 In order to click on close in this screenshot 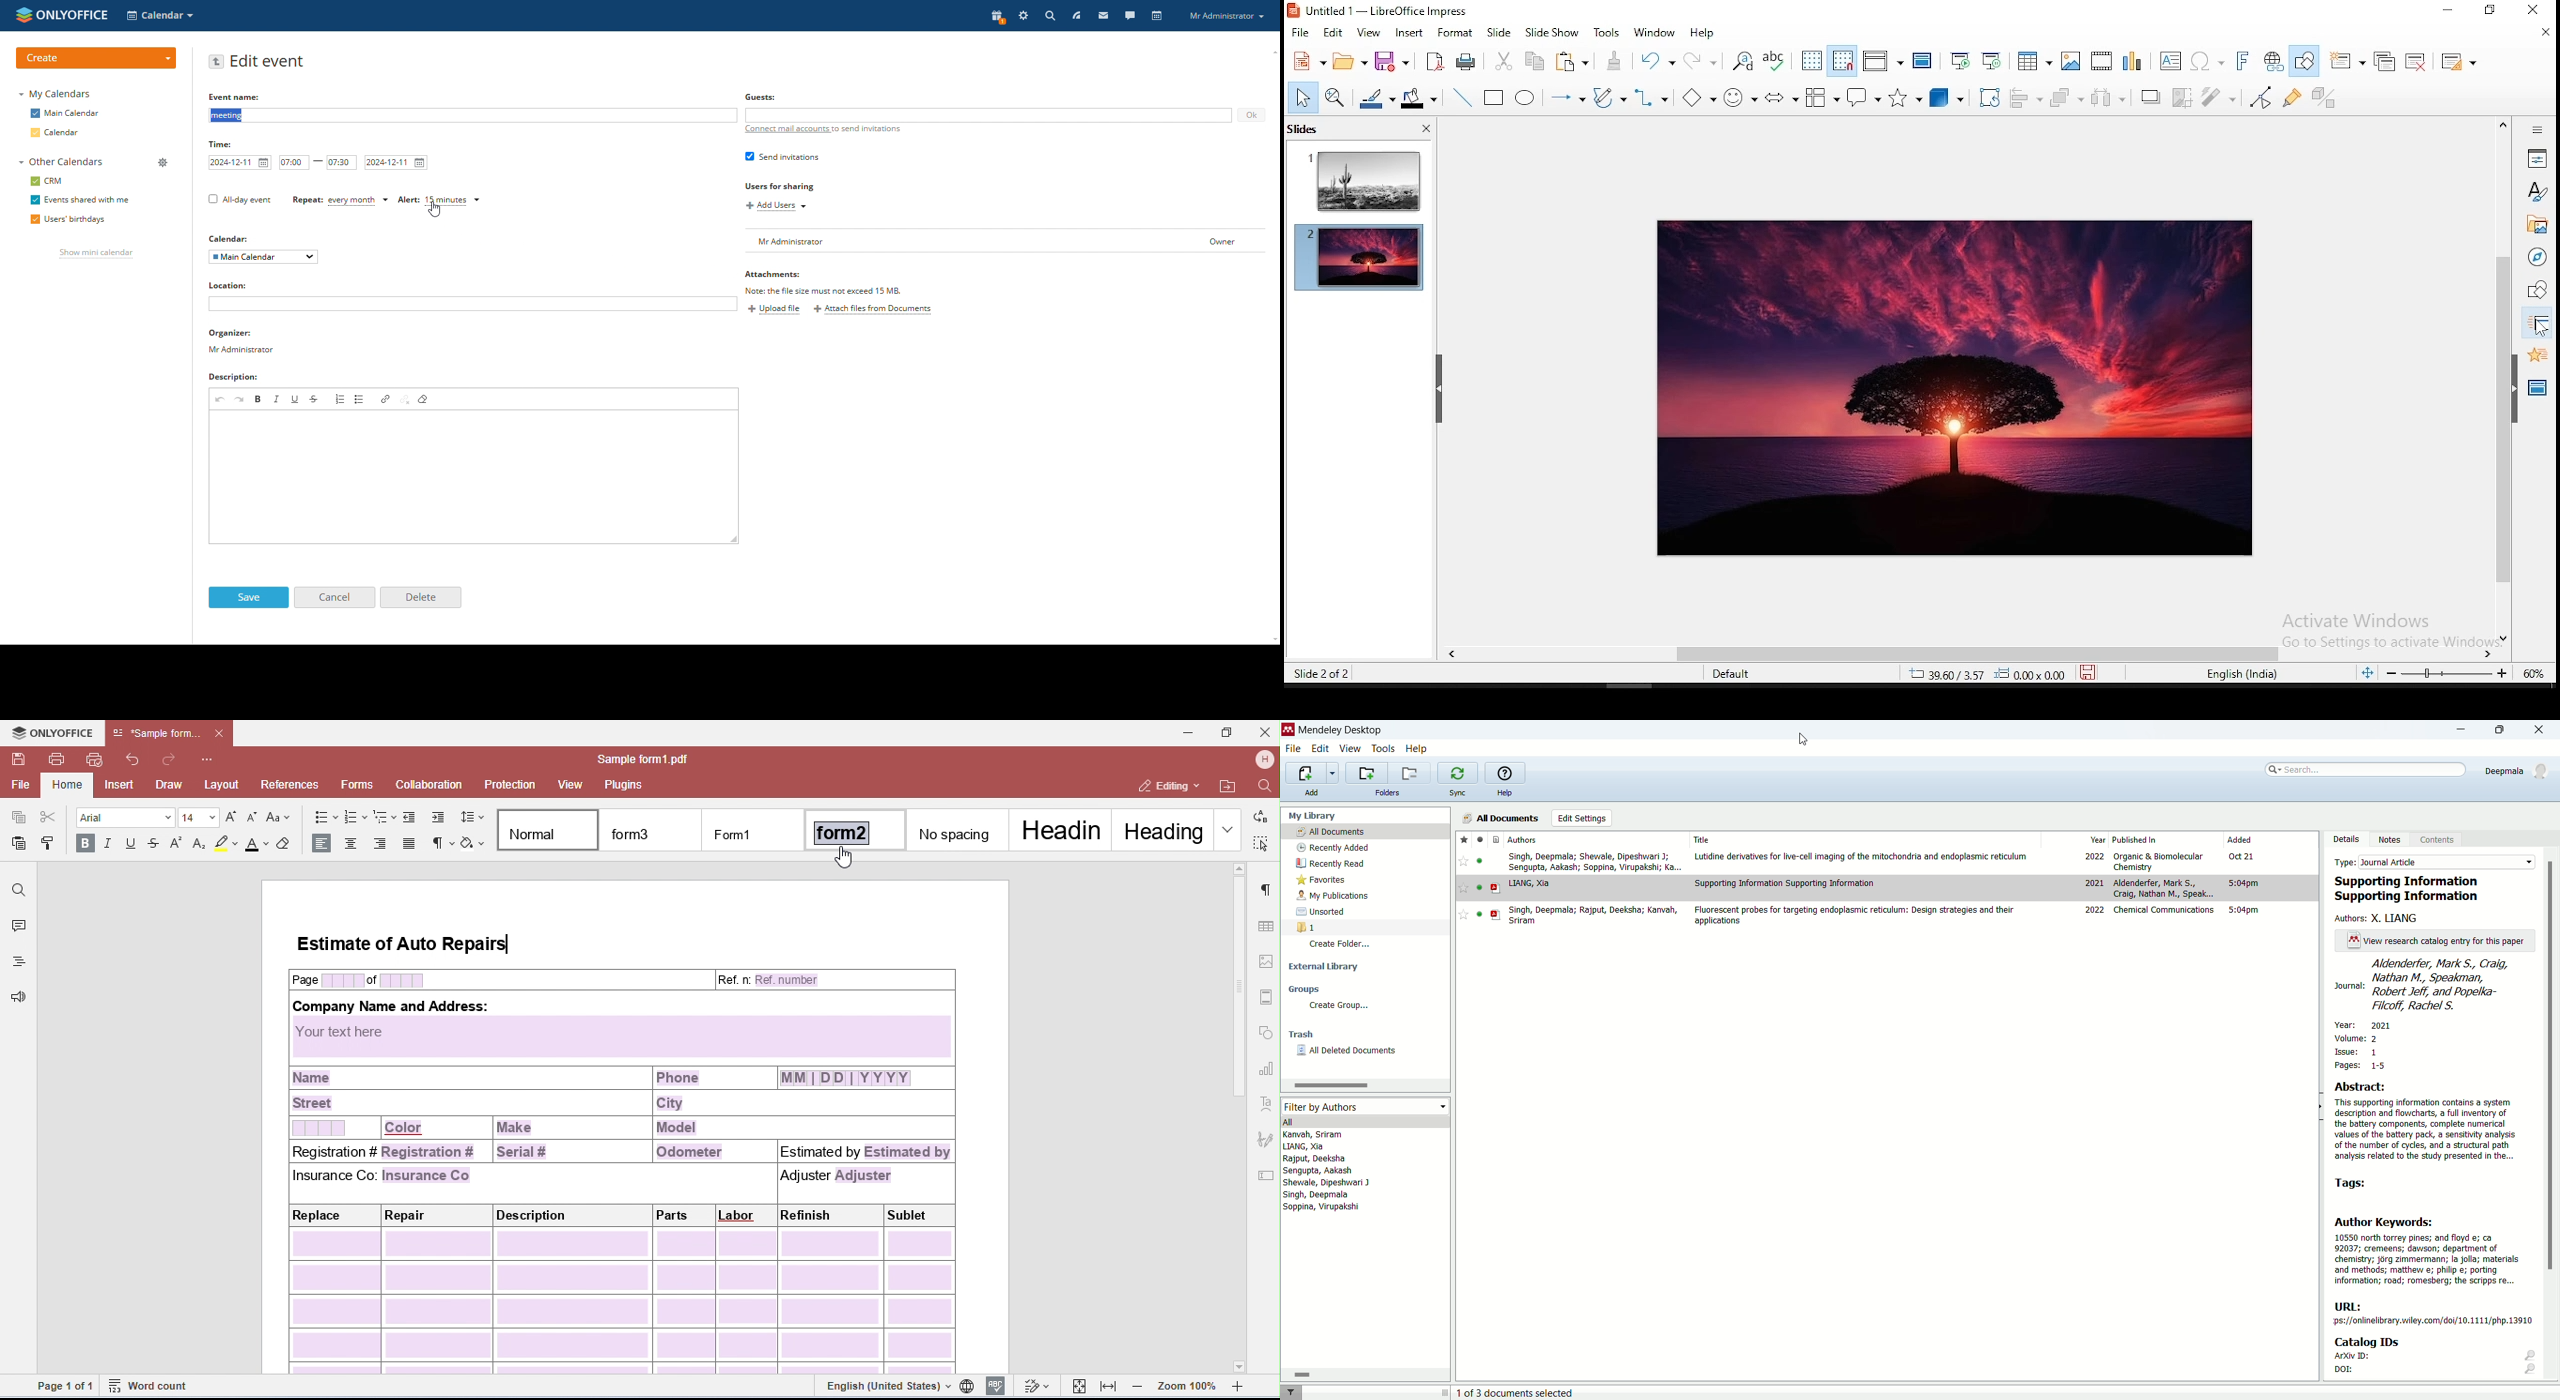, I will do `click(2542, 32)`.